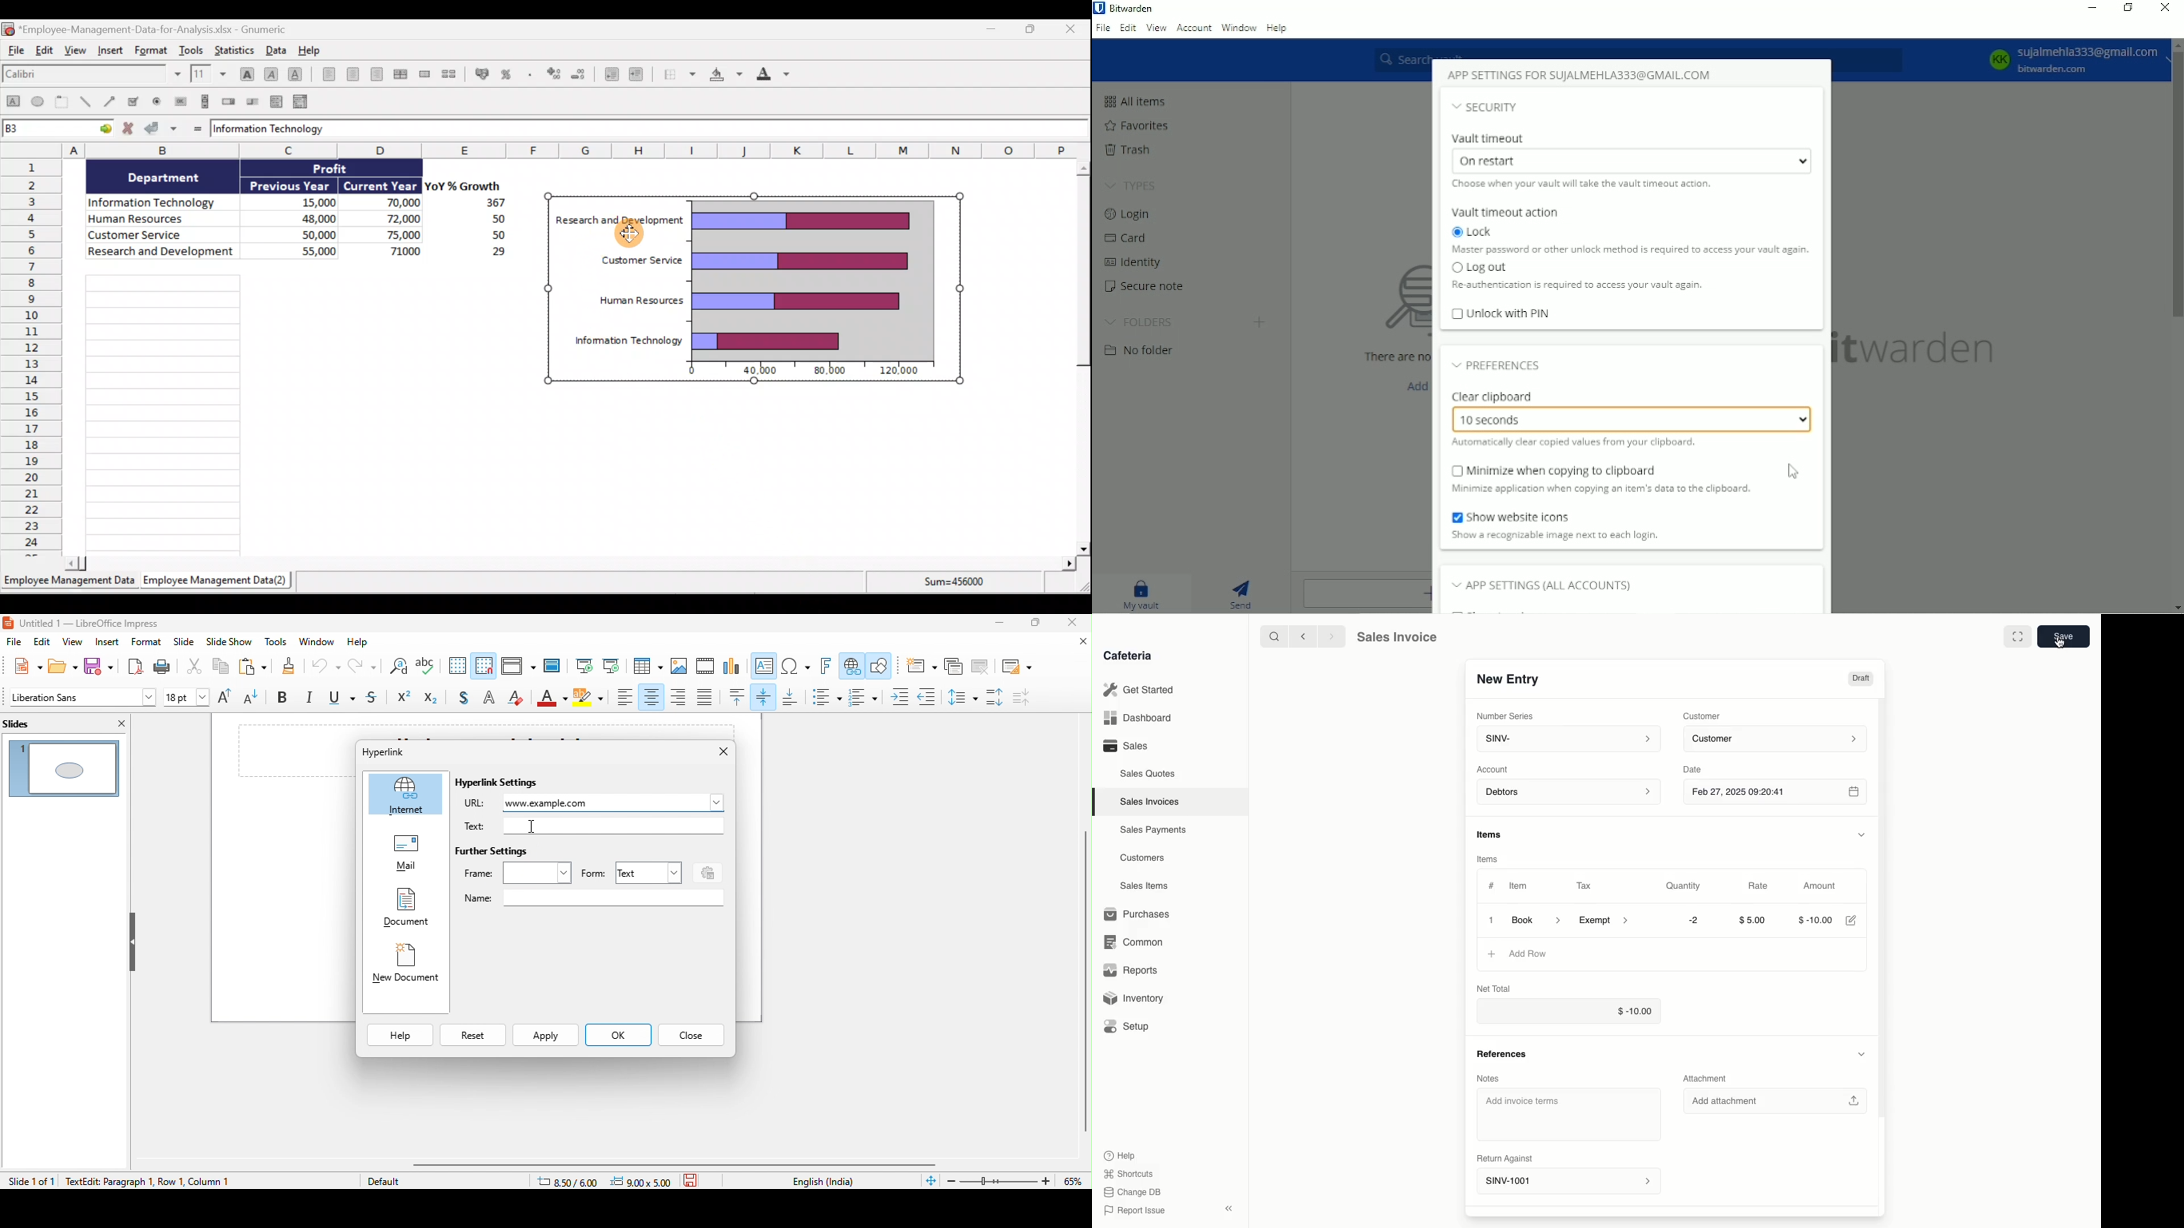  What do you see at coordinates (1136, 262) in the screenshot?
I see `Identity` at bounding box center [1136, 262].